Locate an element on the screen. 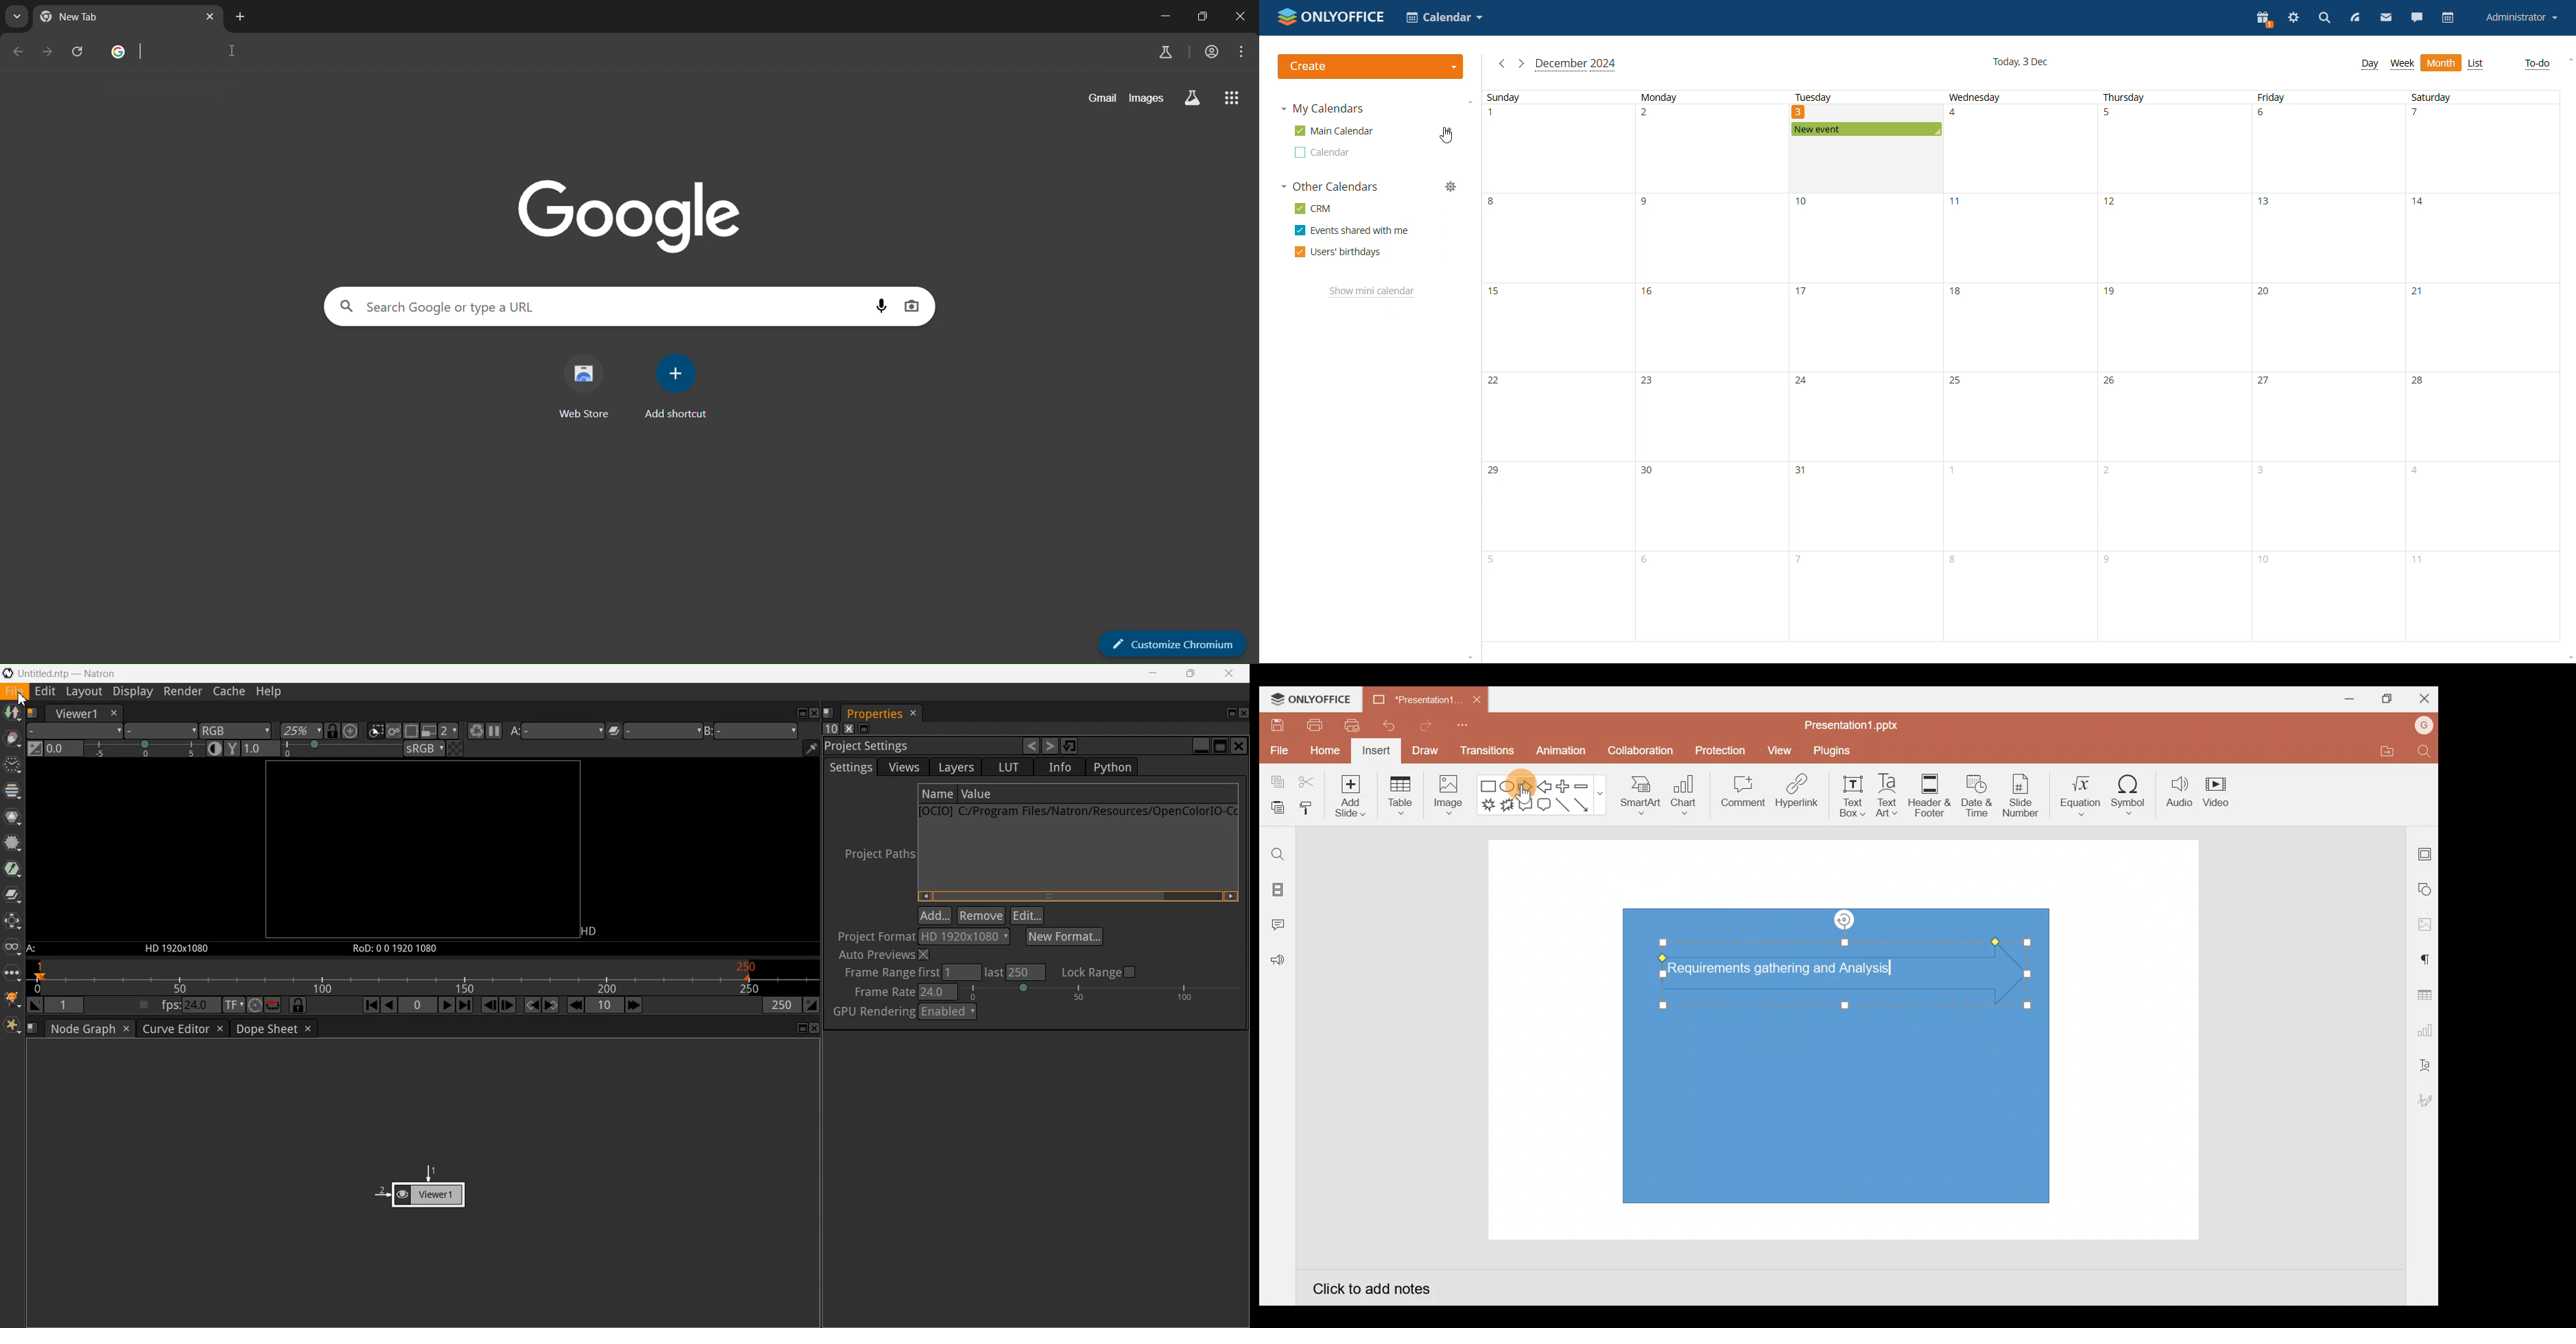  day view is located at coordinates (2370, 64).